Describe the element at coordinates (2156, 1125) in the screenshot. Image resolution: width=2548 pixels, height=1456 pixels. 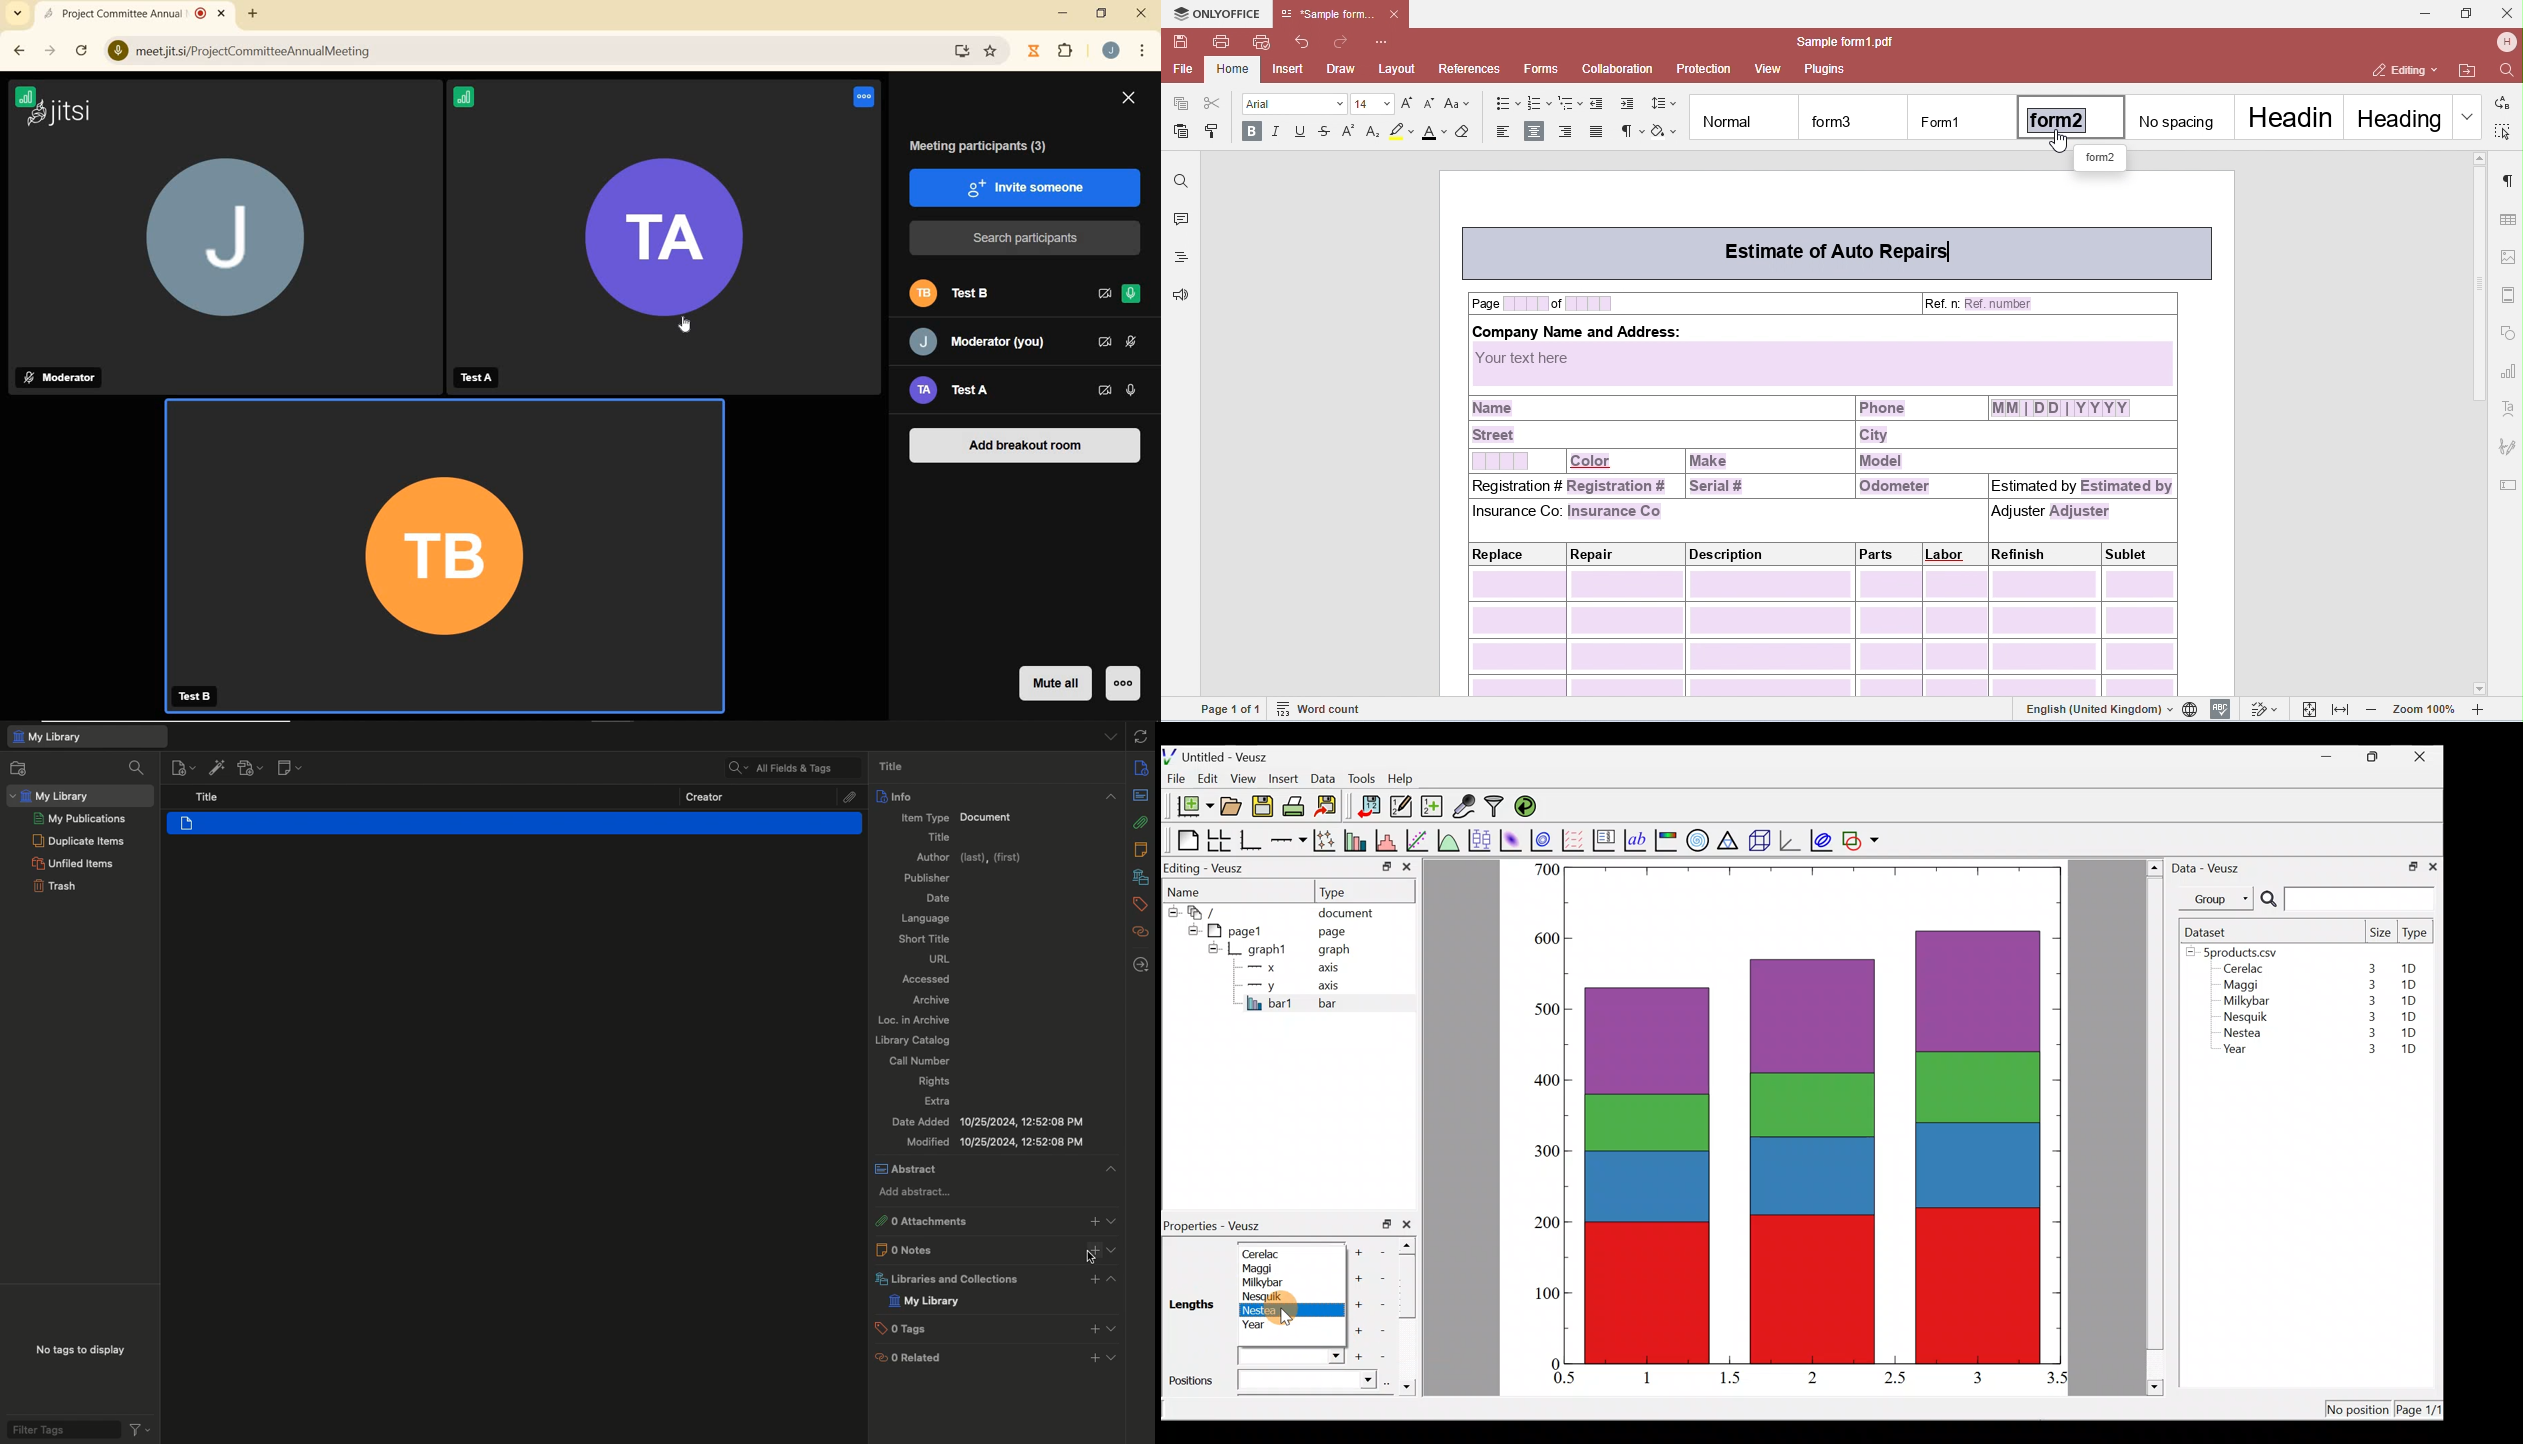
I see `scroll bar` at that location.